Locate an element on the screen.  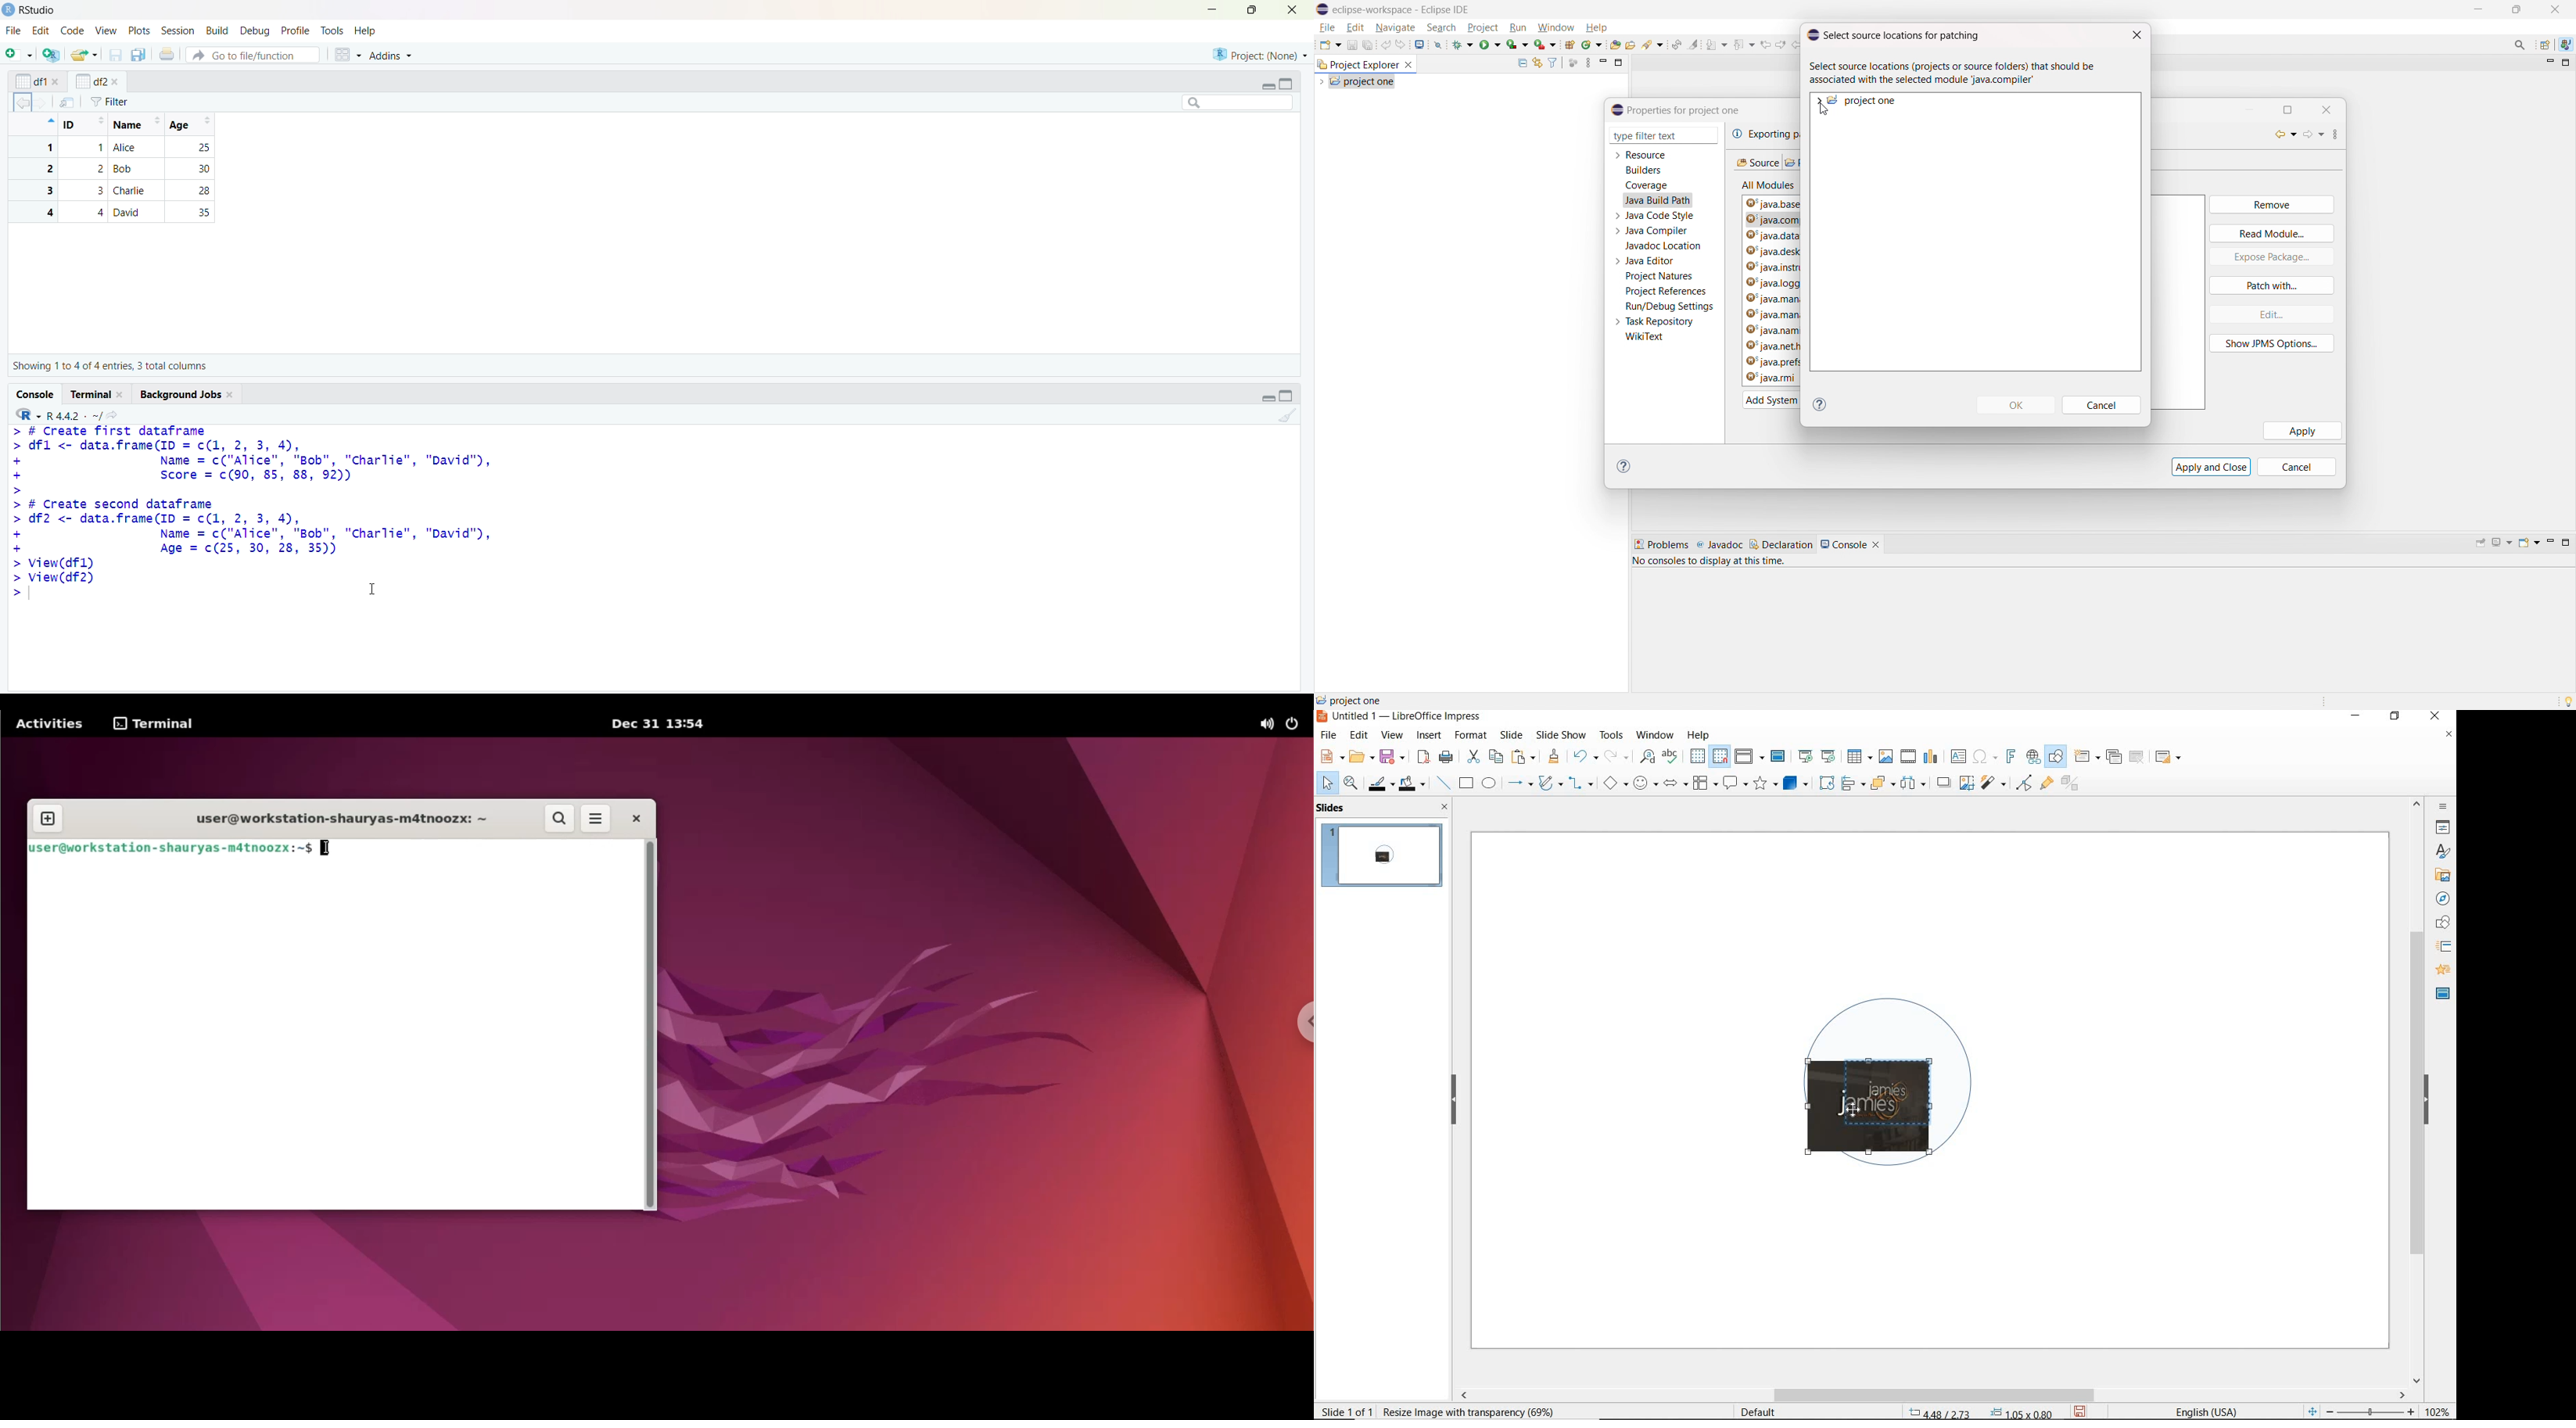
df1 is located at coordinates (31, 81).